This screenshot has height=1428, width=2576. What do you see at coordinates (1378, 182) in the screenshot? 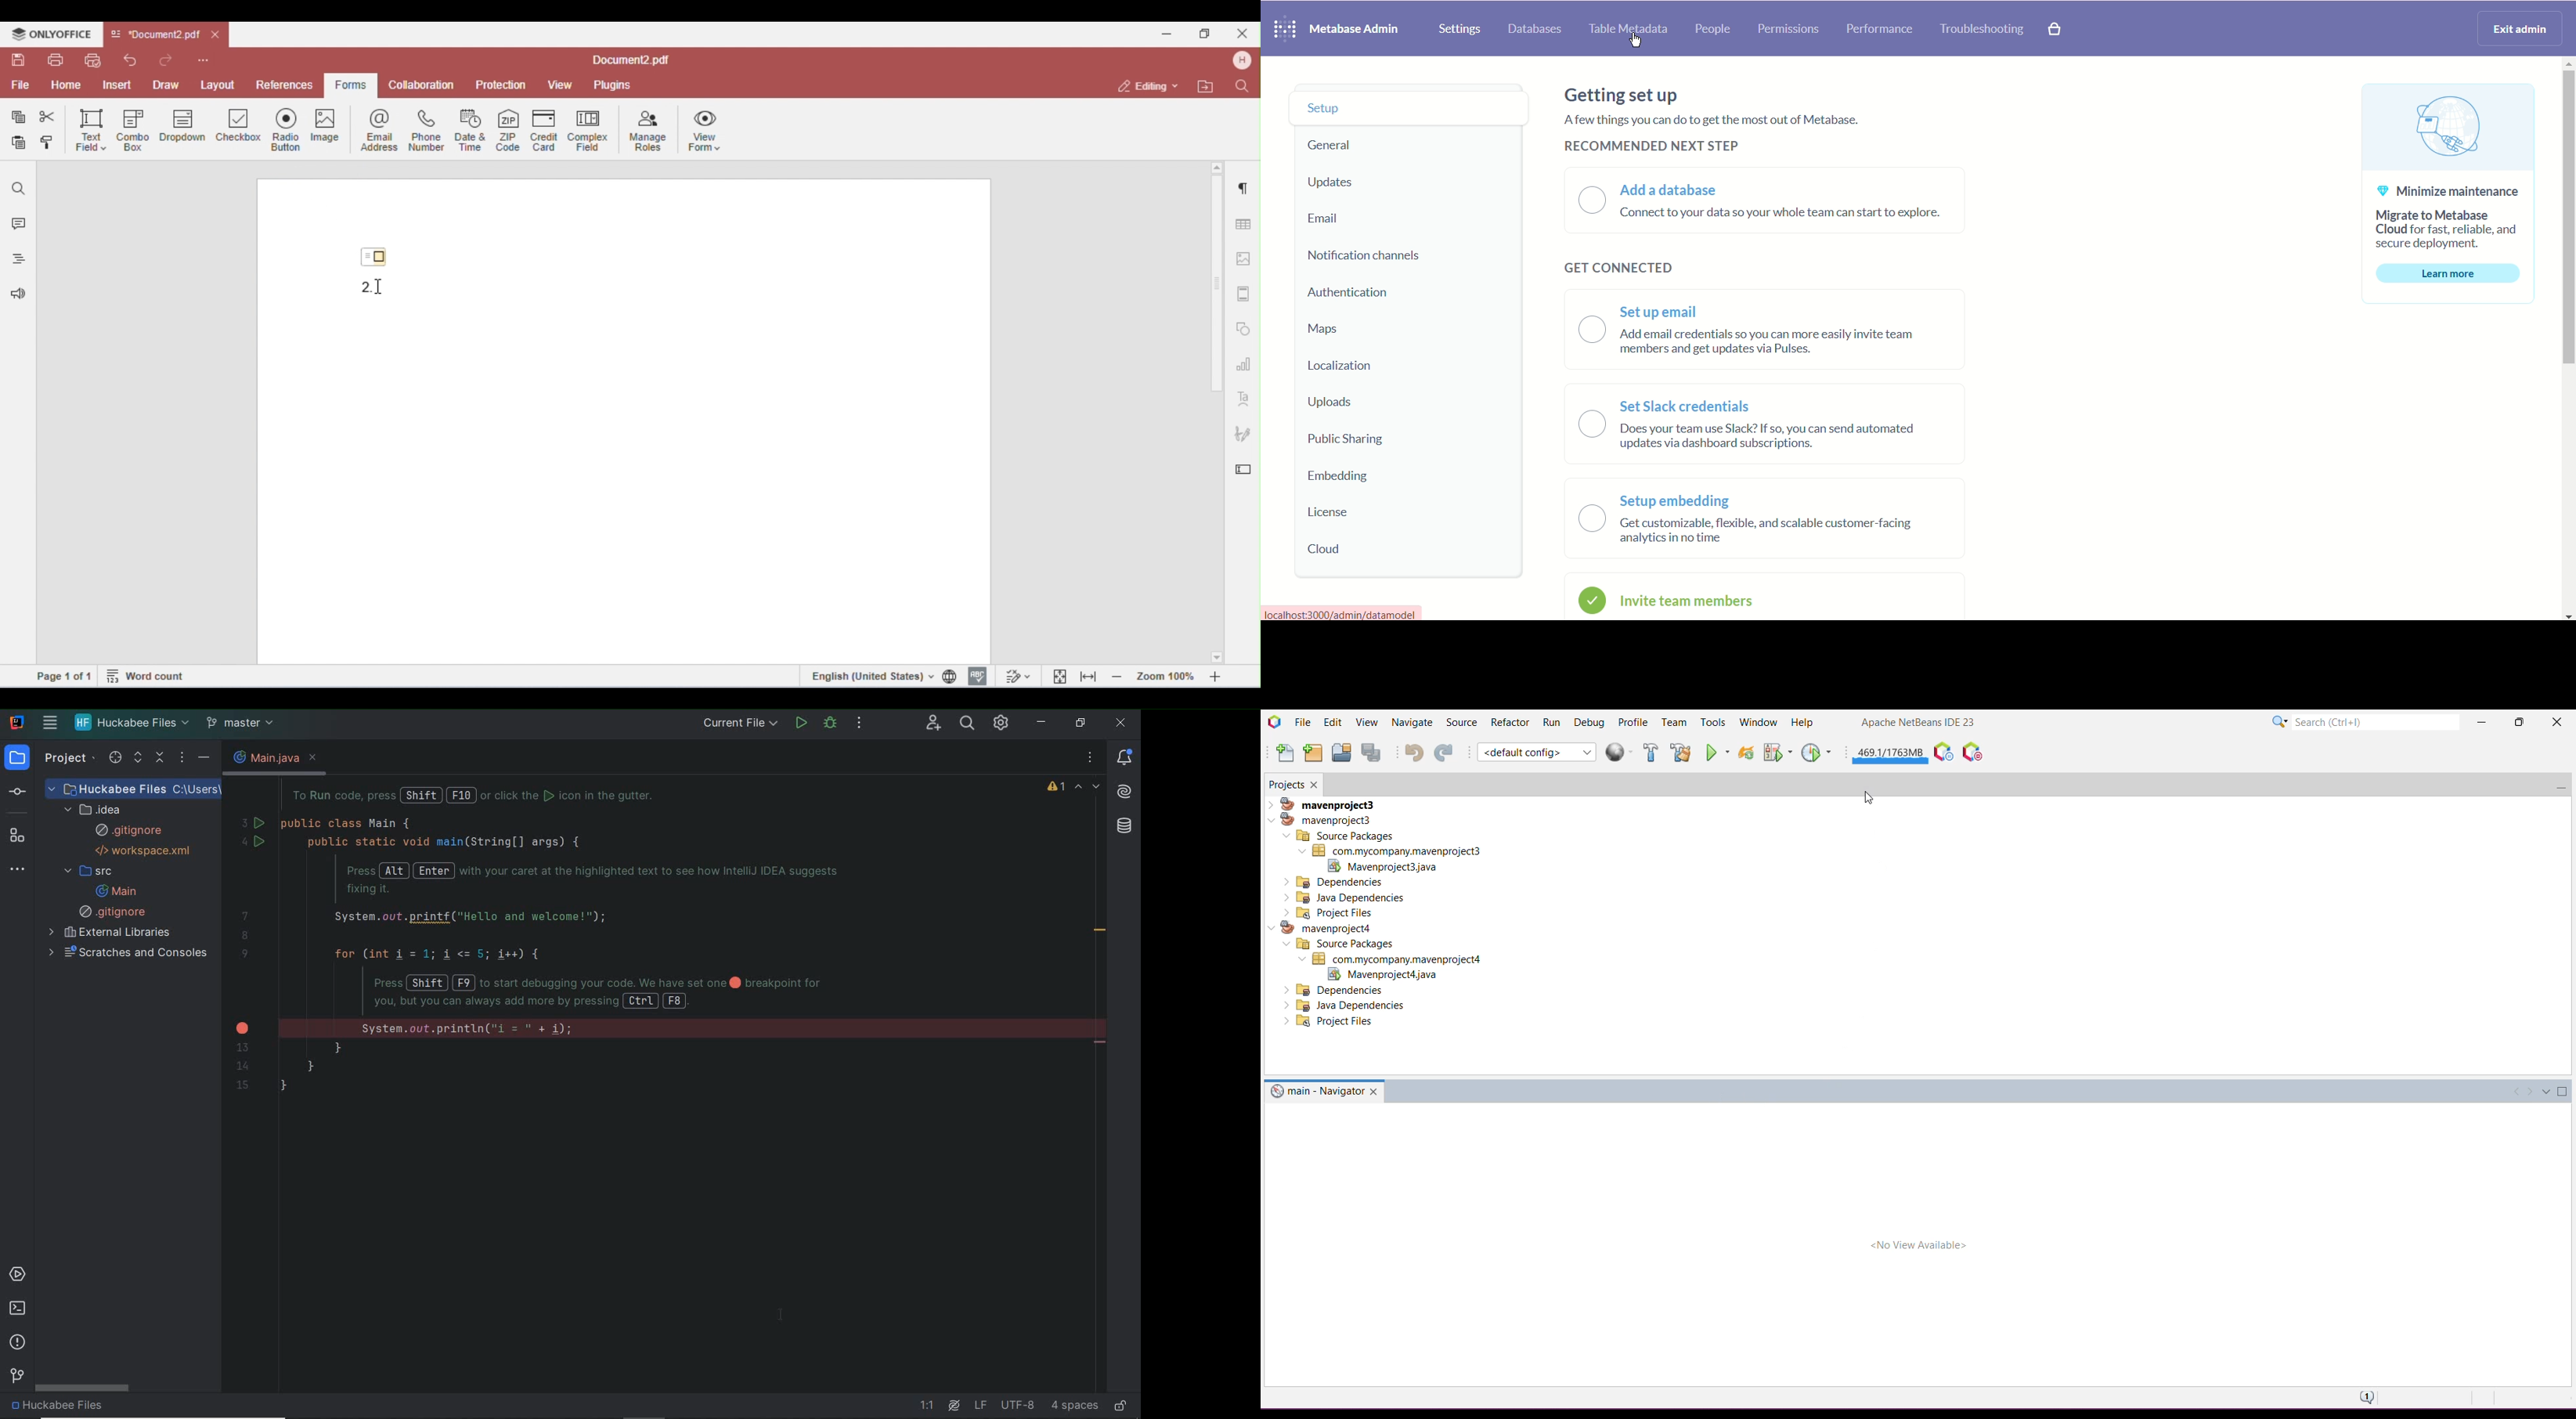
I see `Updates` at bounding box center [1378, 182].